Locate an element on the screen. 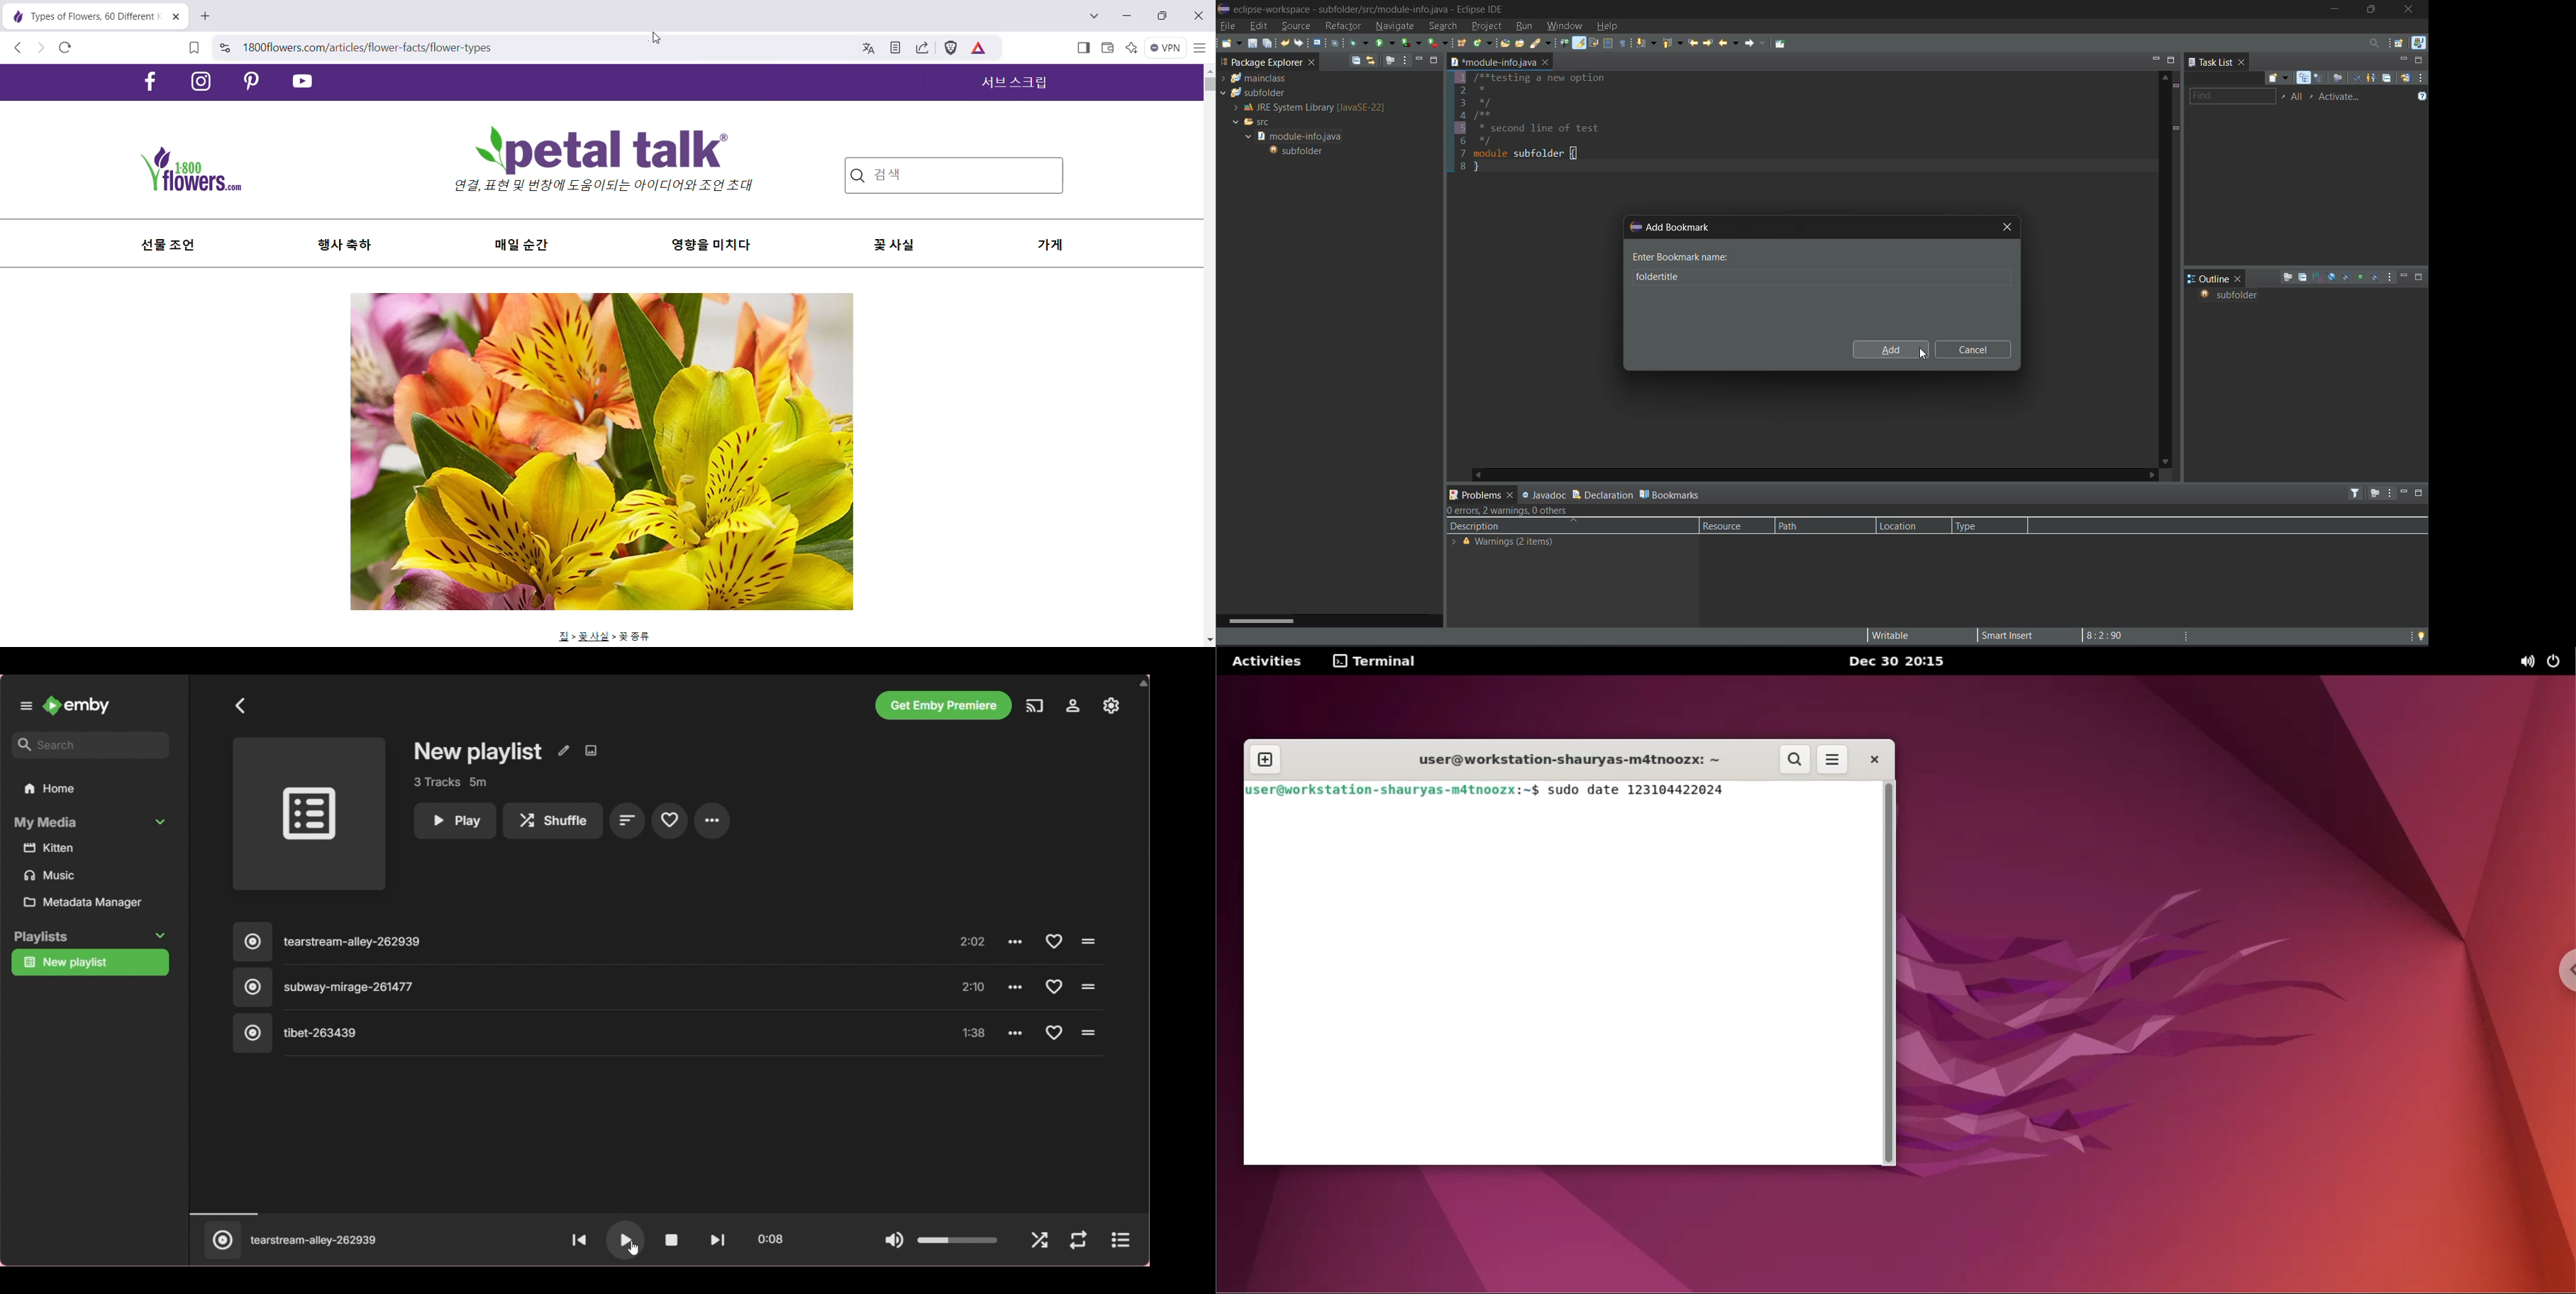 The width and height of the screenshot is (2576, 1316). select active task is located at coordinates (2315, 96).